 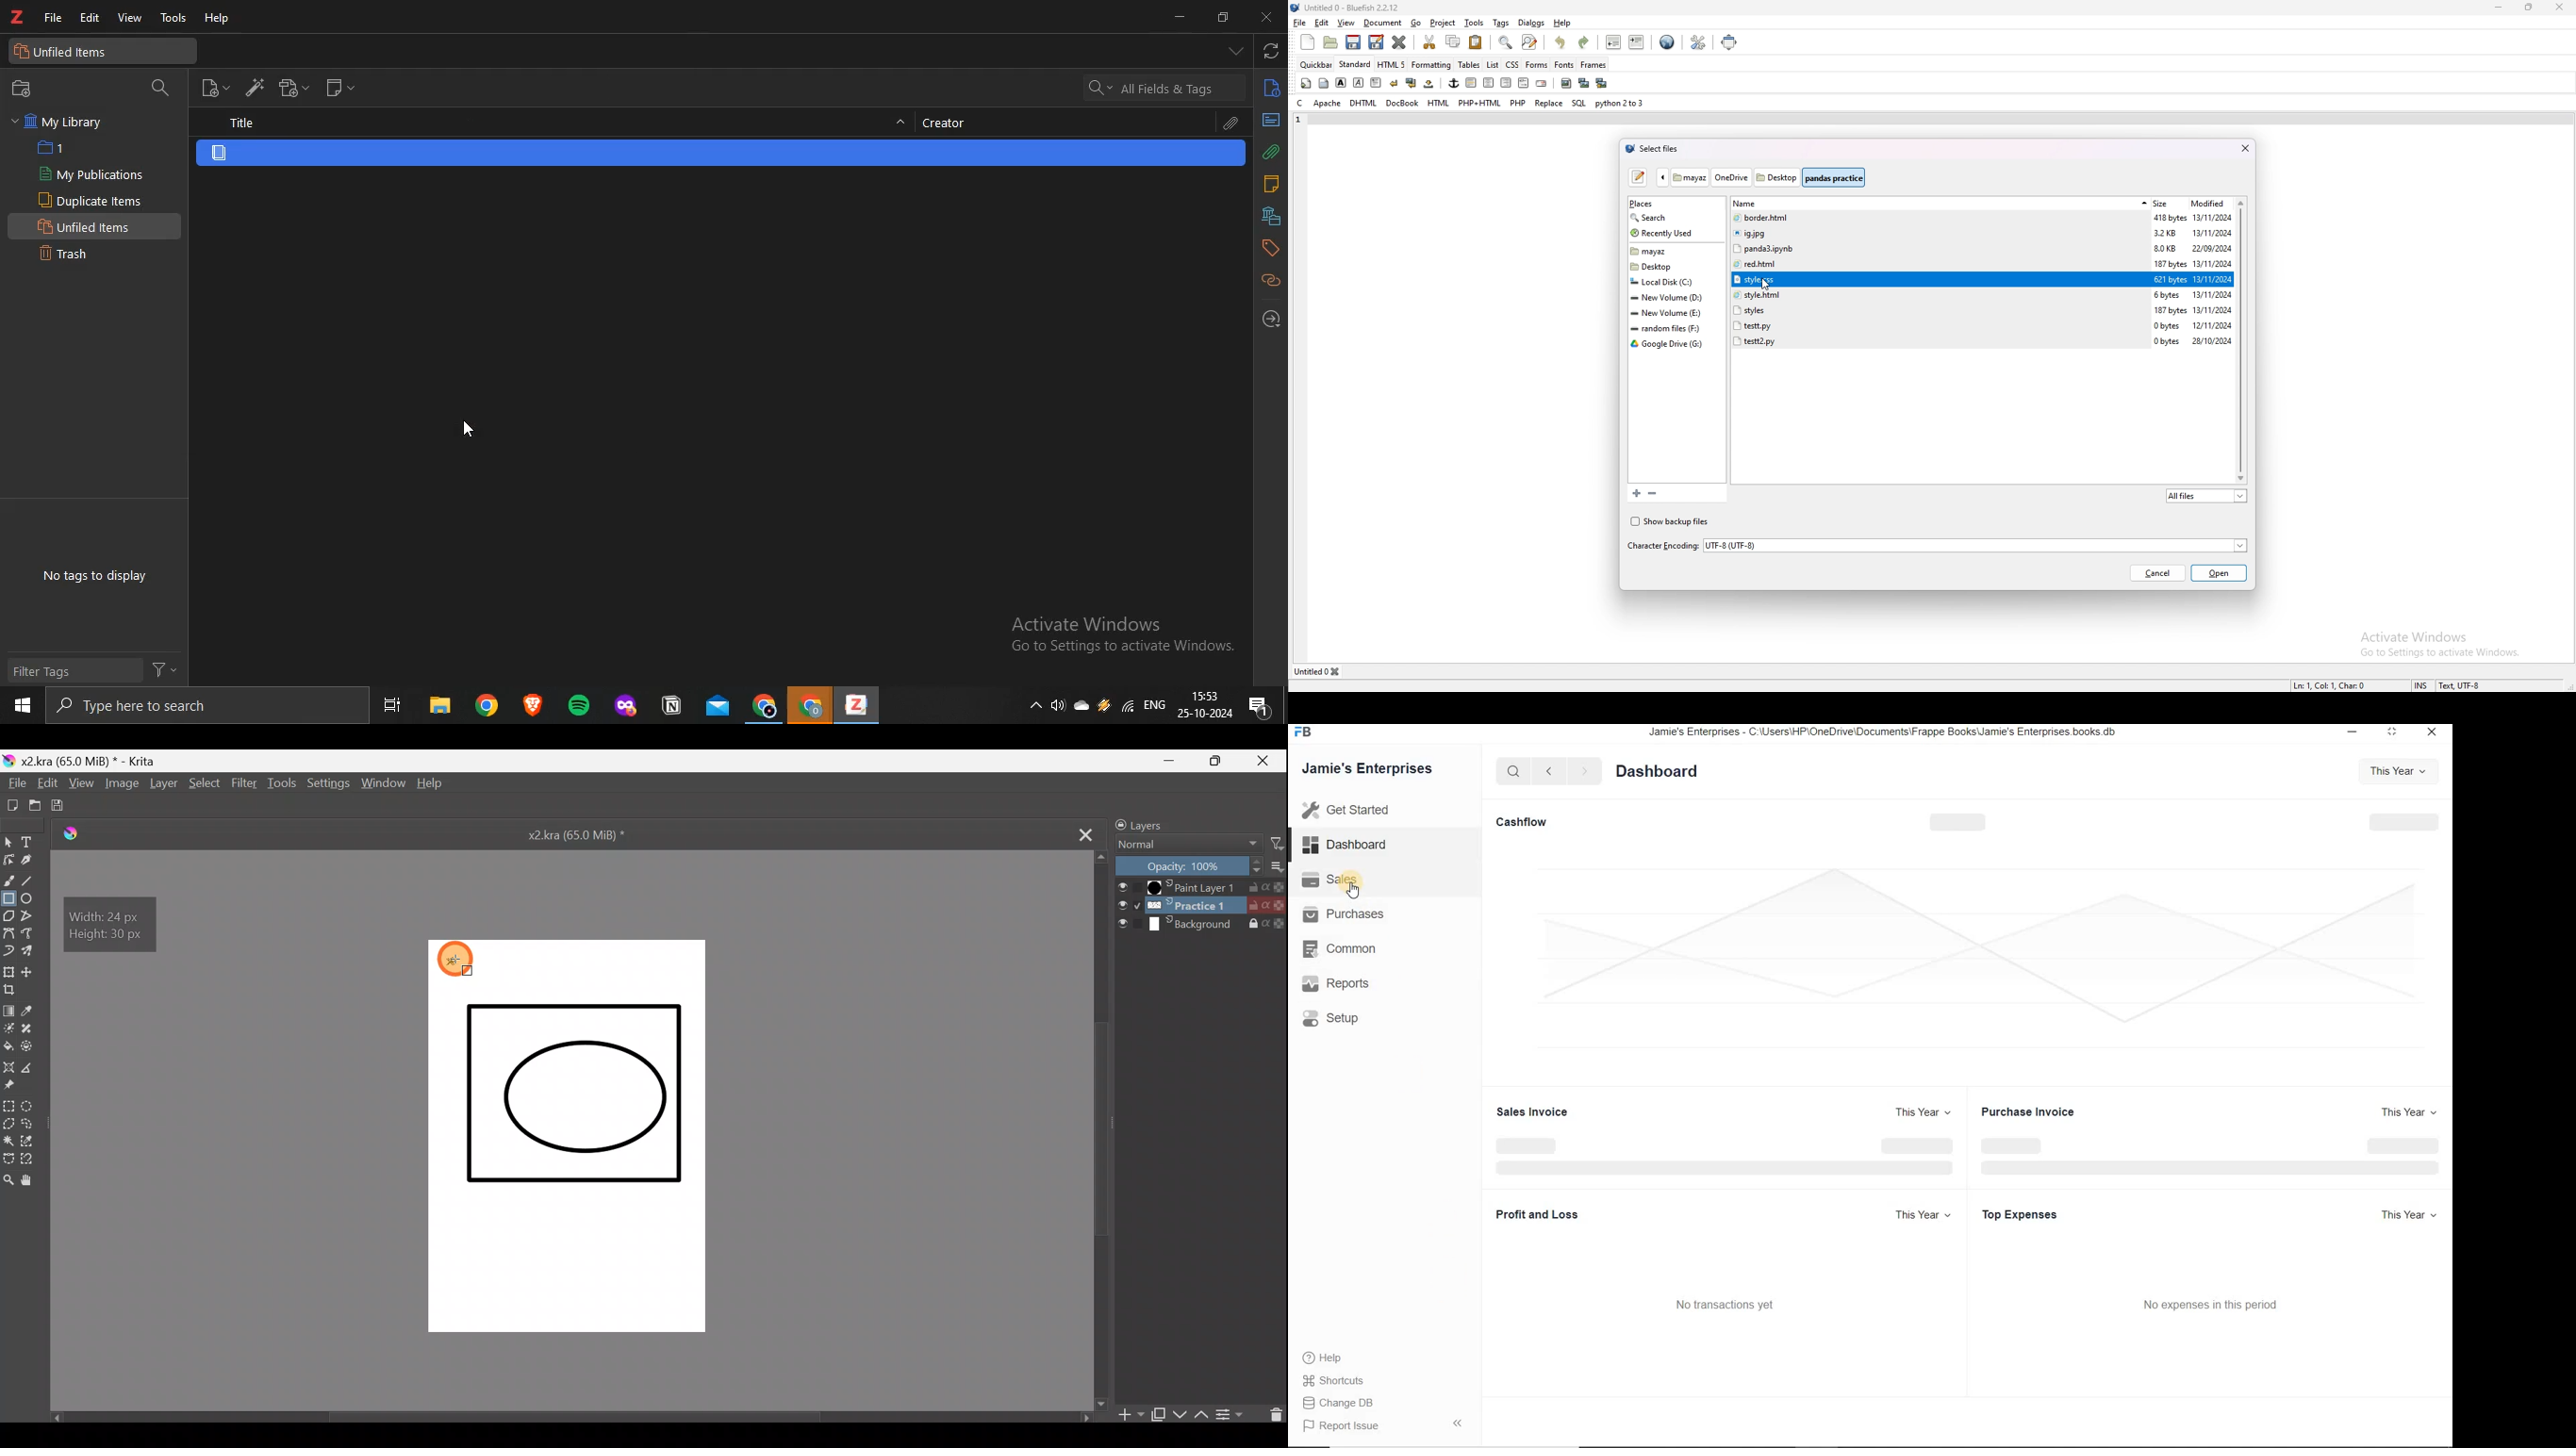 I want to click on close, so click(x=2559, y=7).